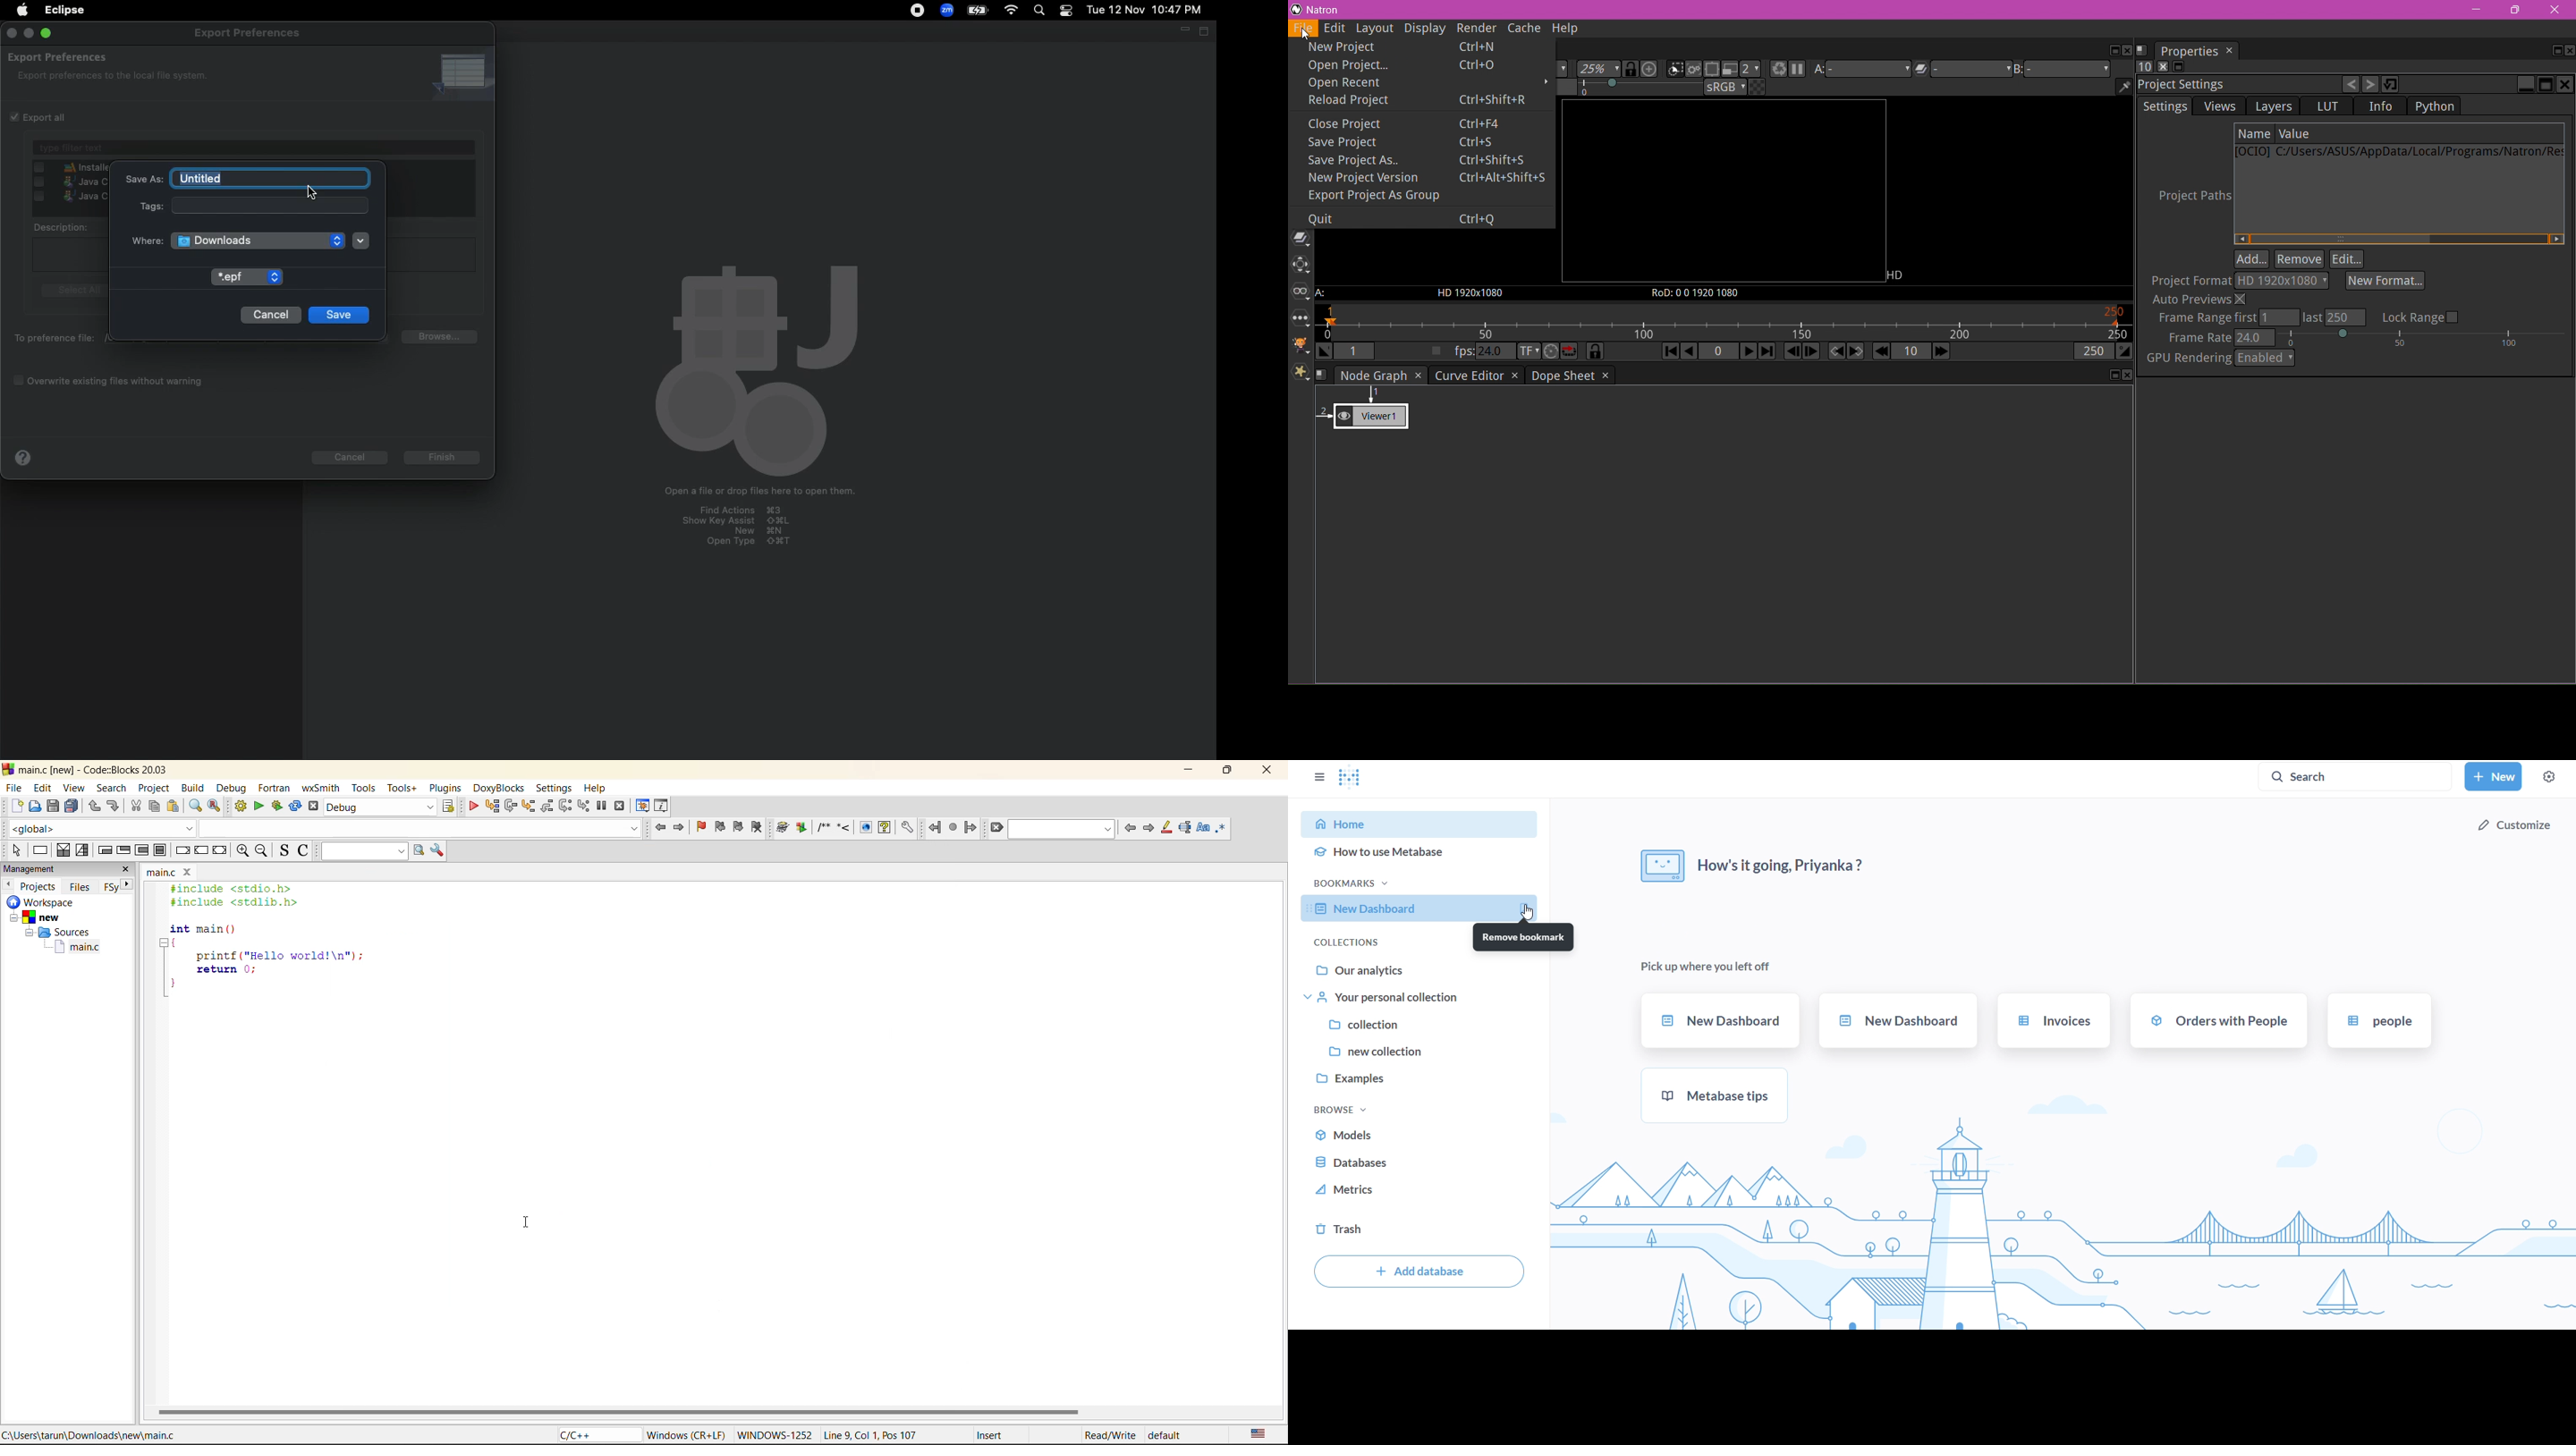 This screenshot has width=2576, height=1456. I want to click on step out, so click(547, 806).